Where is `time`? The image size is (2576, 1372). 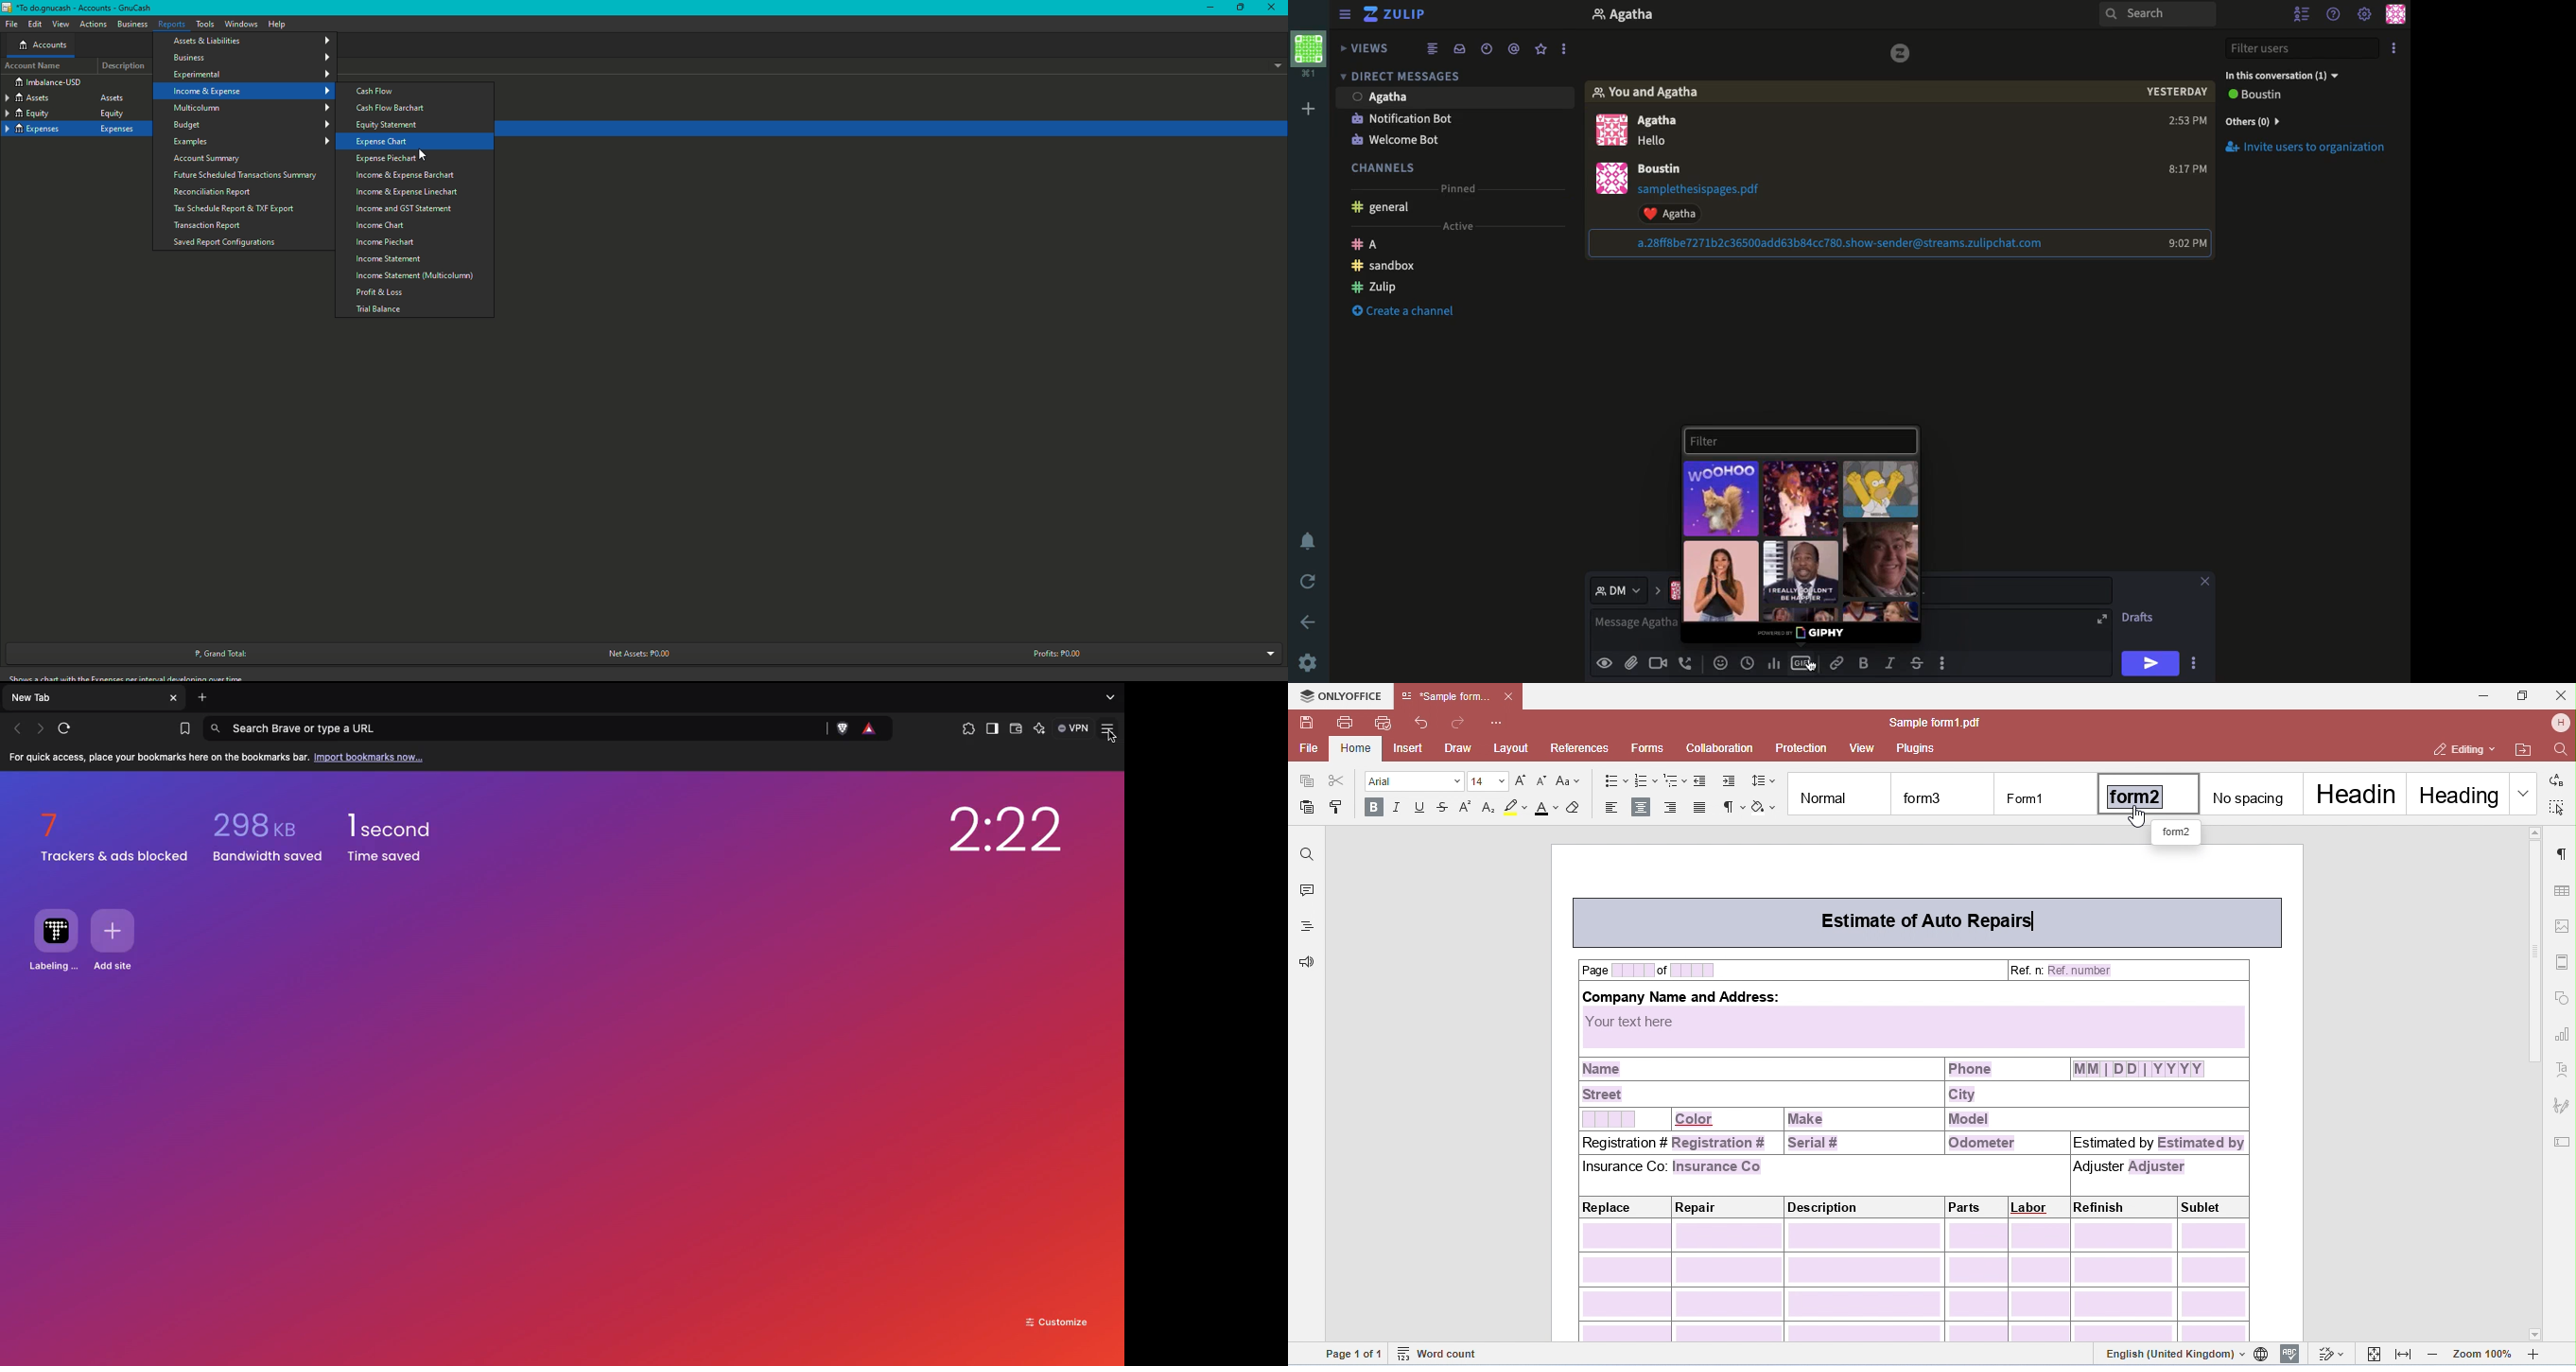
time is located at coordinates (2182, 123).